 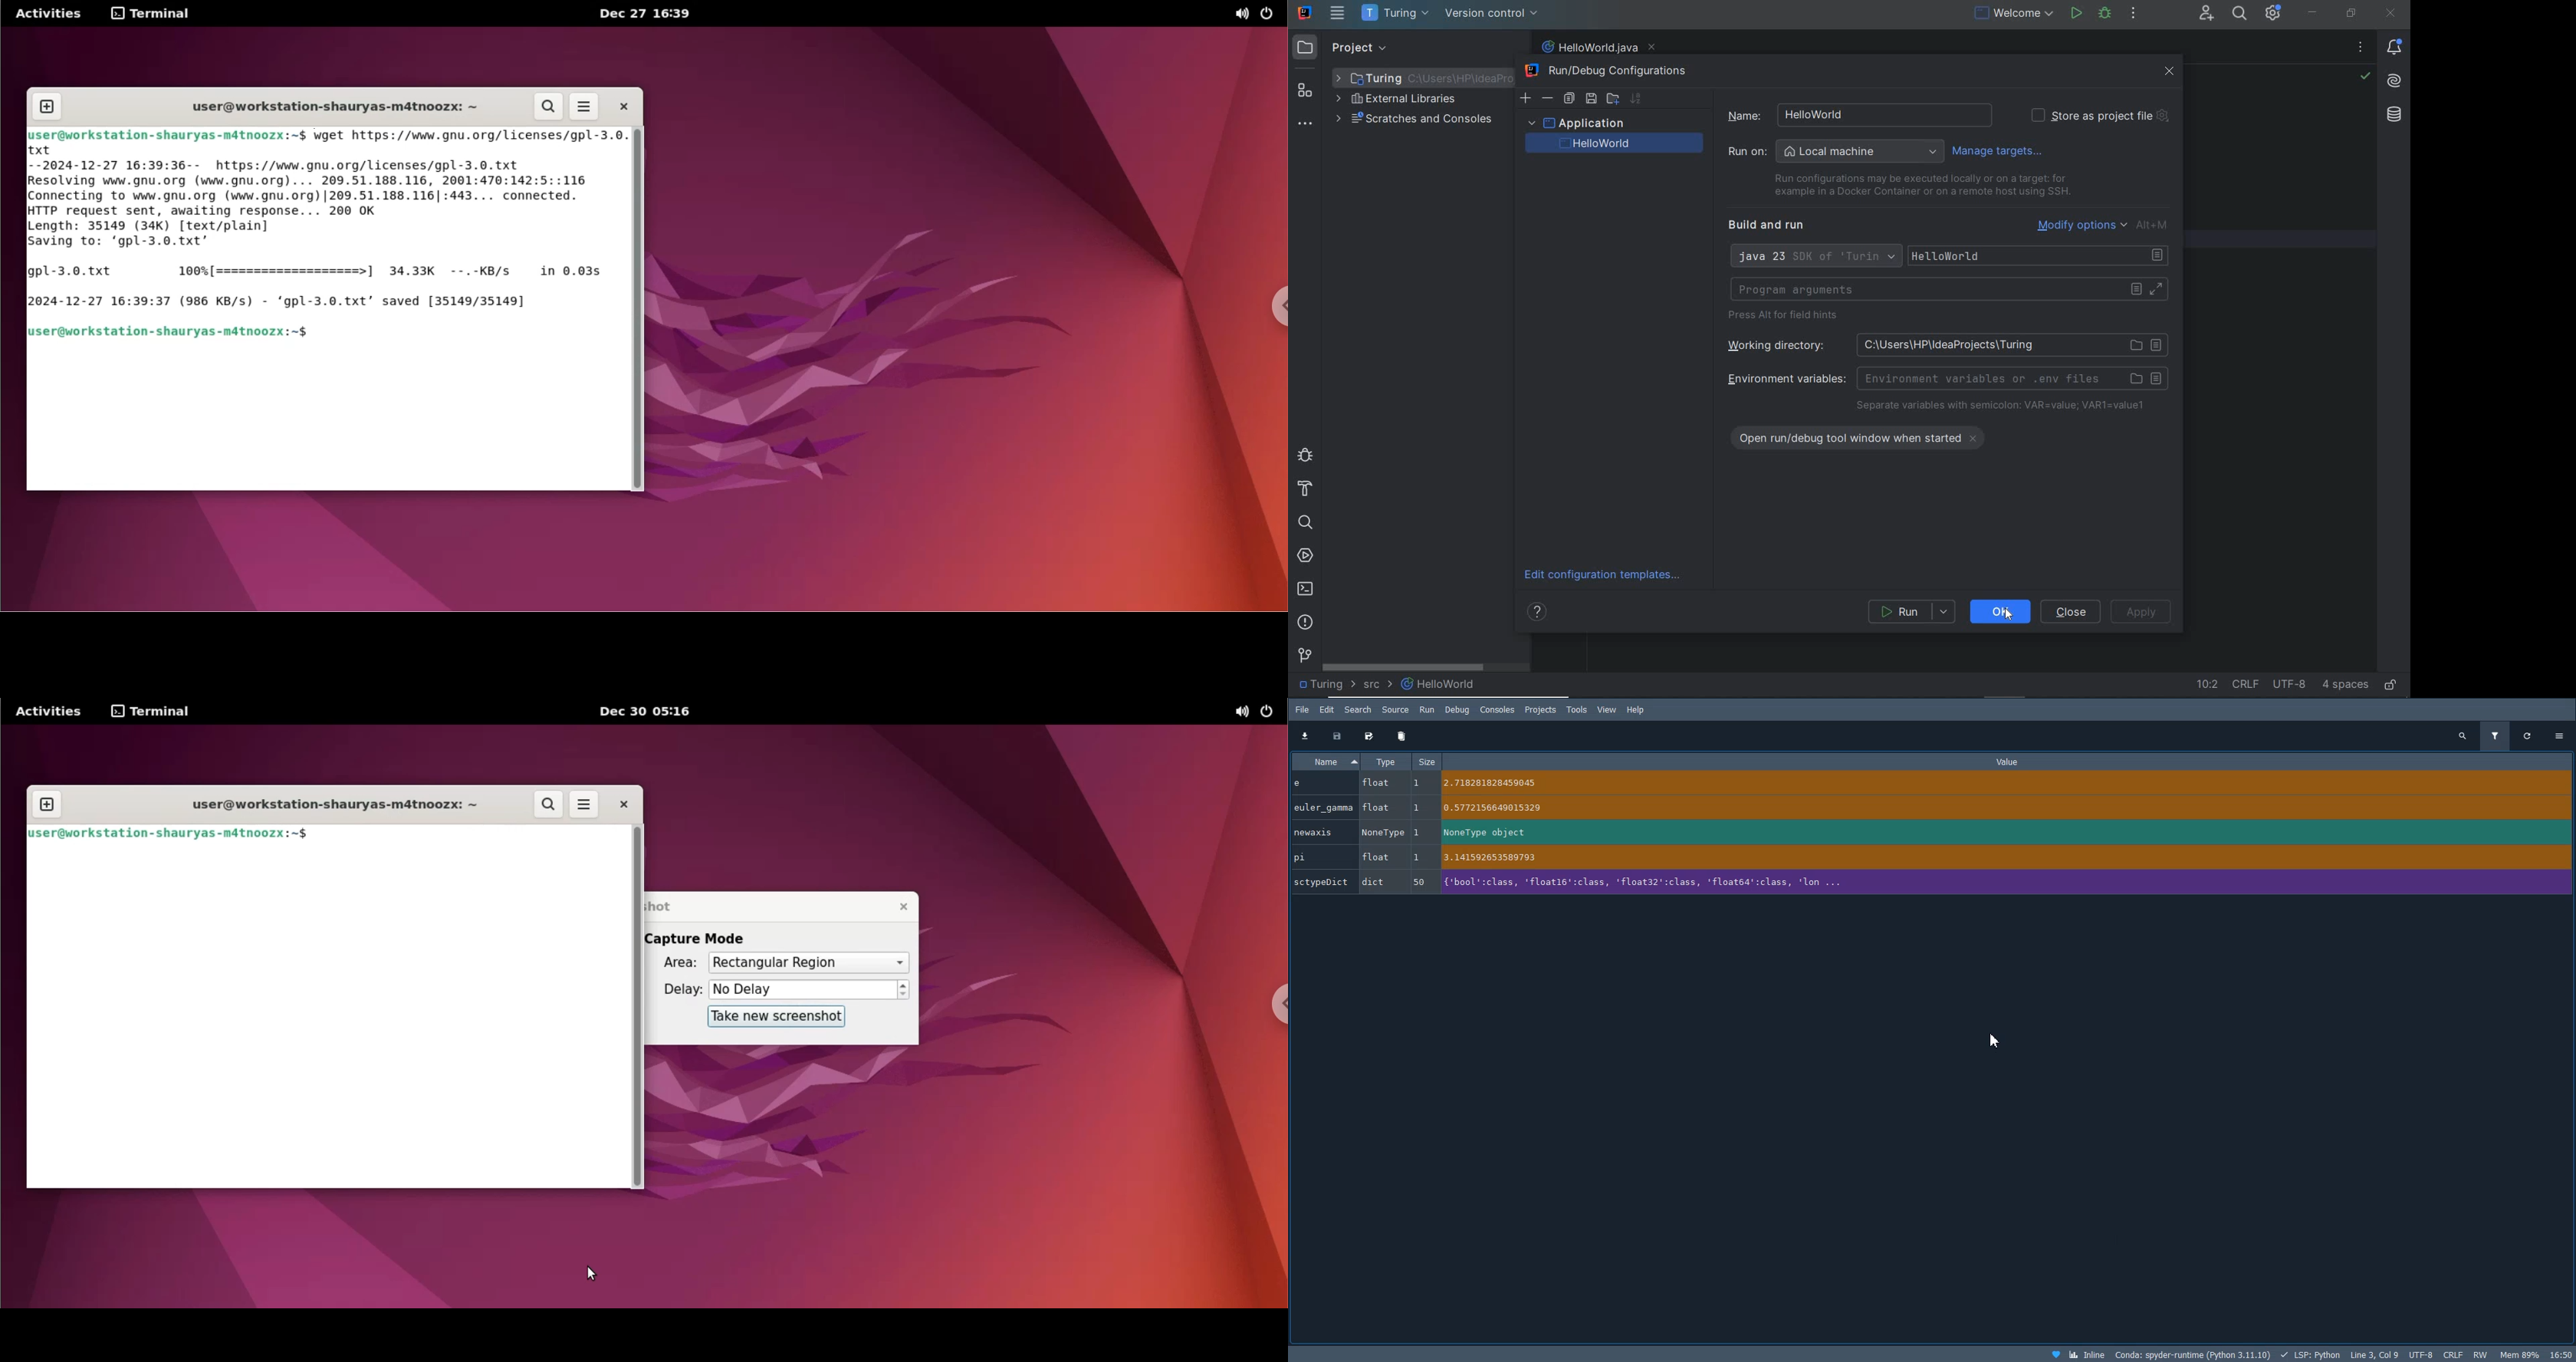 What do you see at coordinates (1607, 709) in the screenshot?
I see `View` at bounding box center [1607, 709].